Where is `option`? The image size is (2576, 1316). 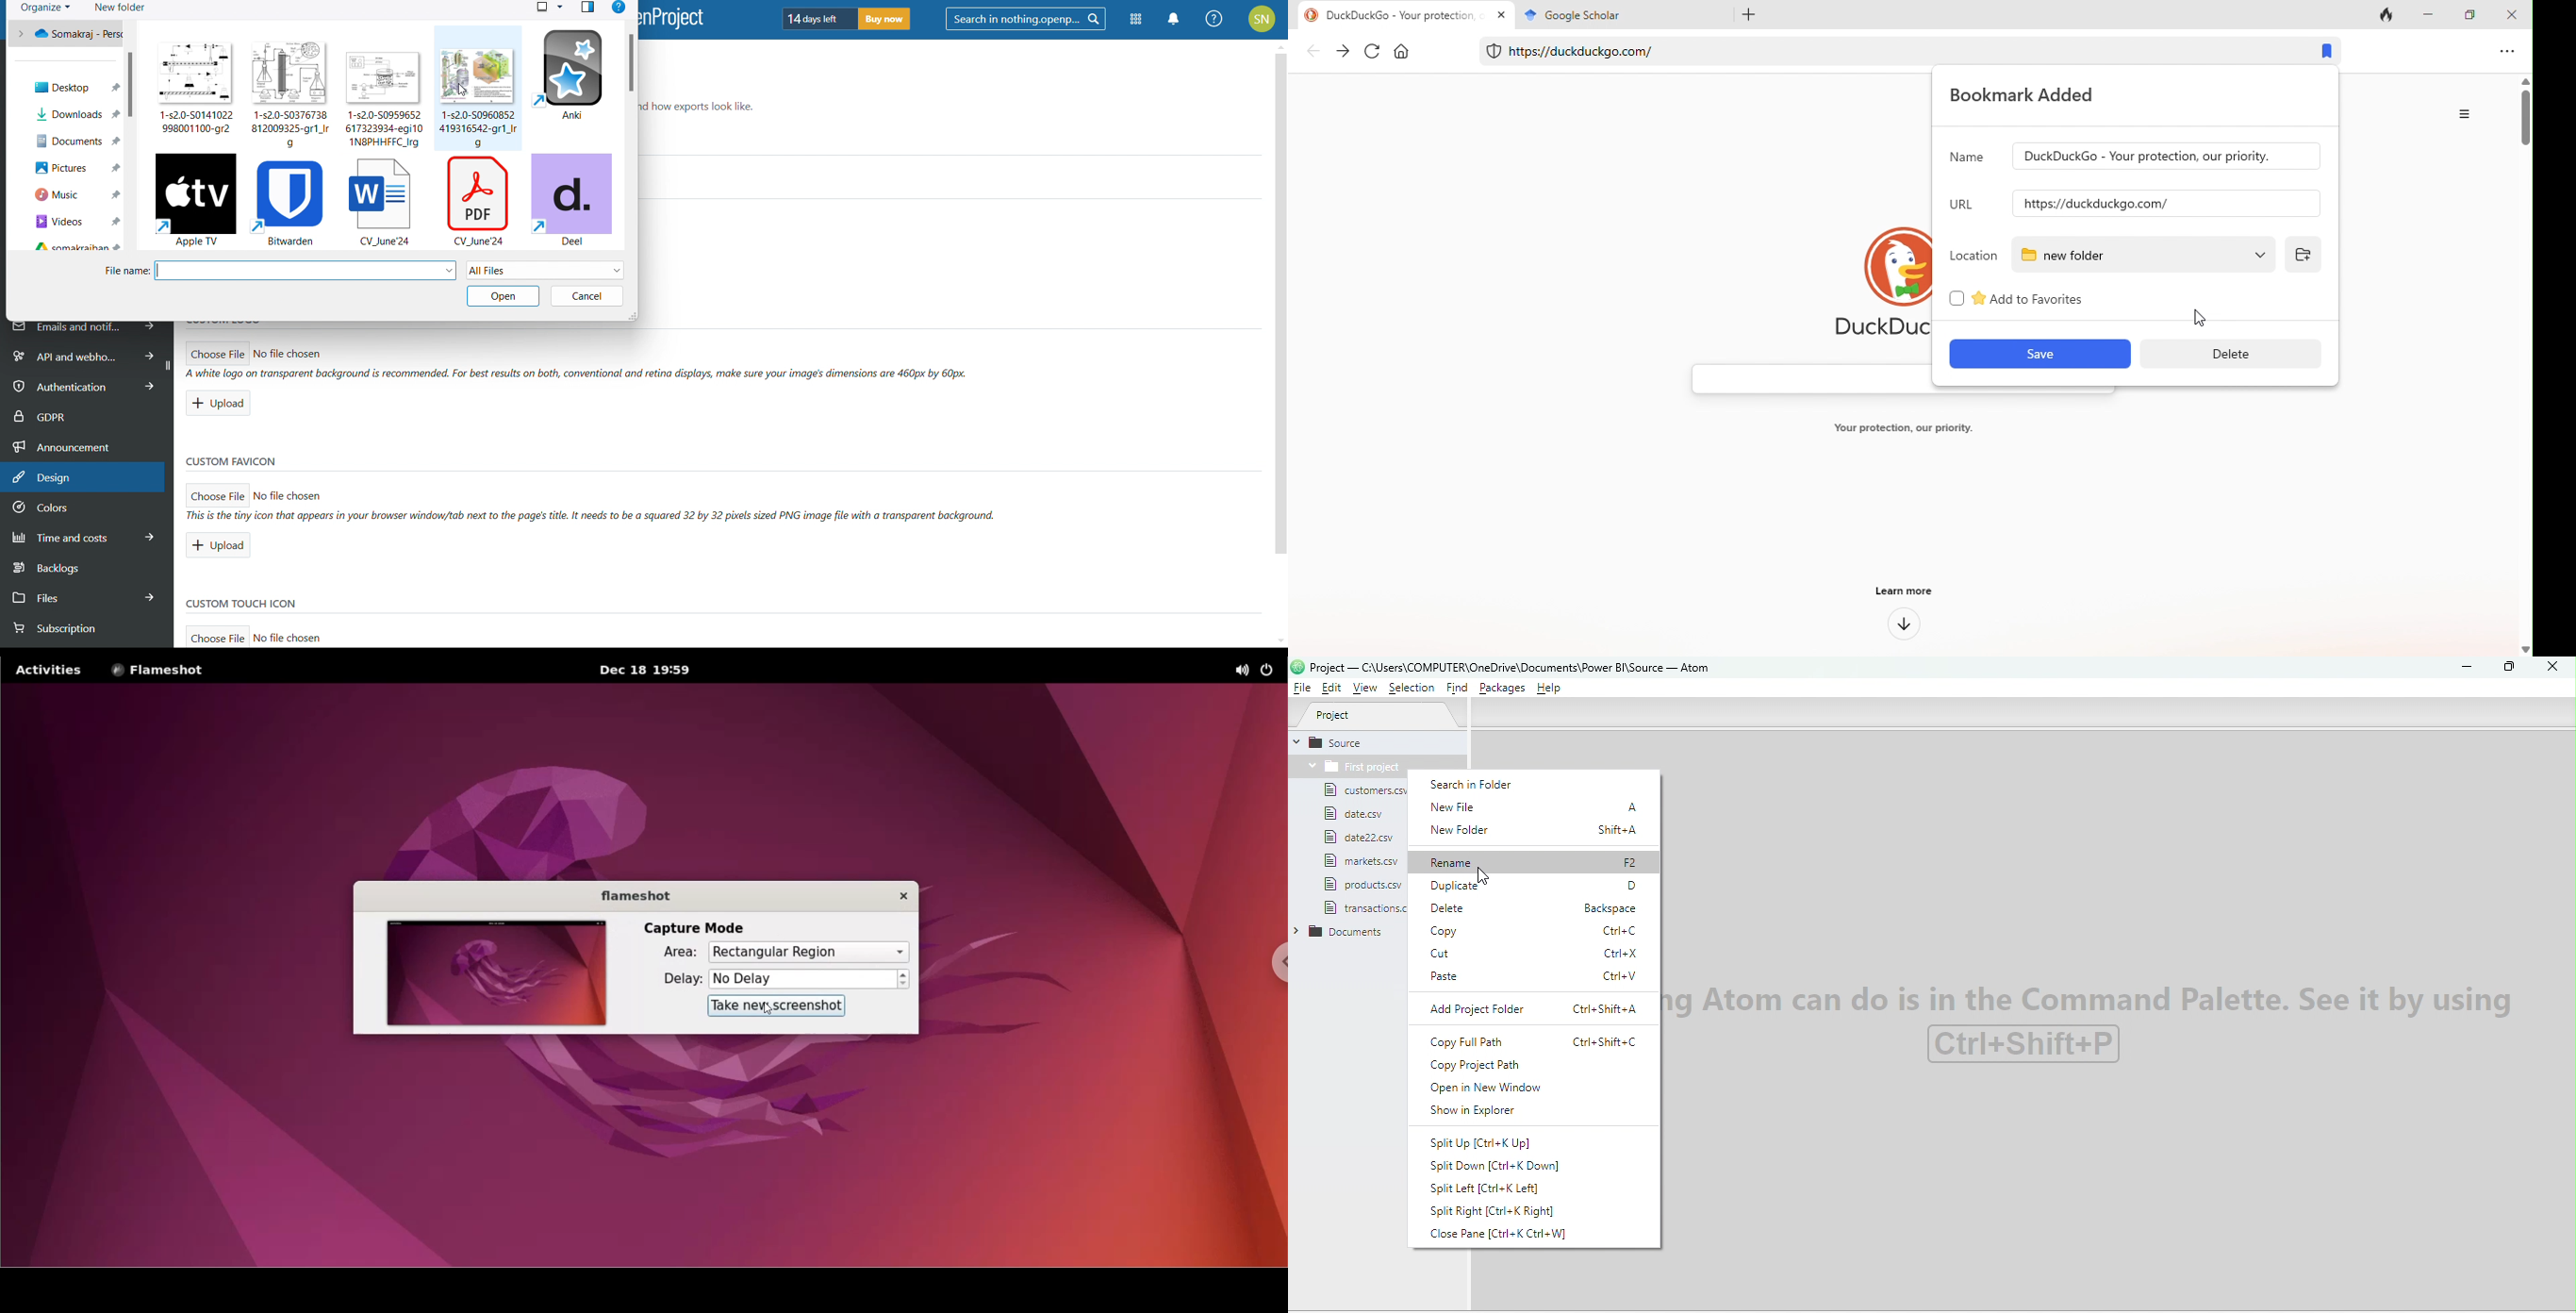 option is located at coordinates (2468, 114).